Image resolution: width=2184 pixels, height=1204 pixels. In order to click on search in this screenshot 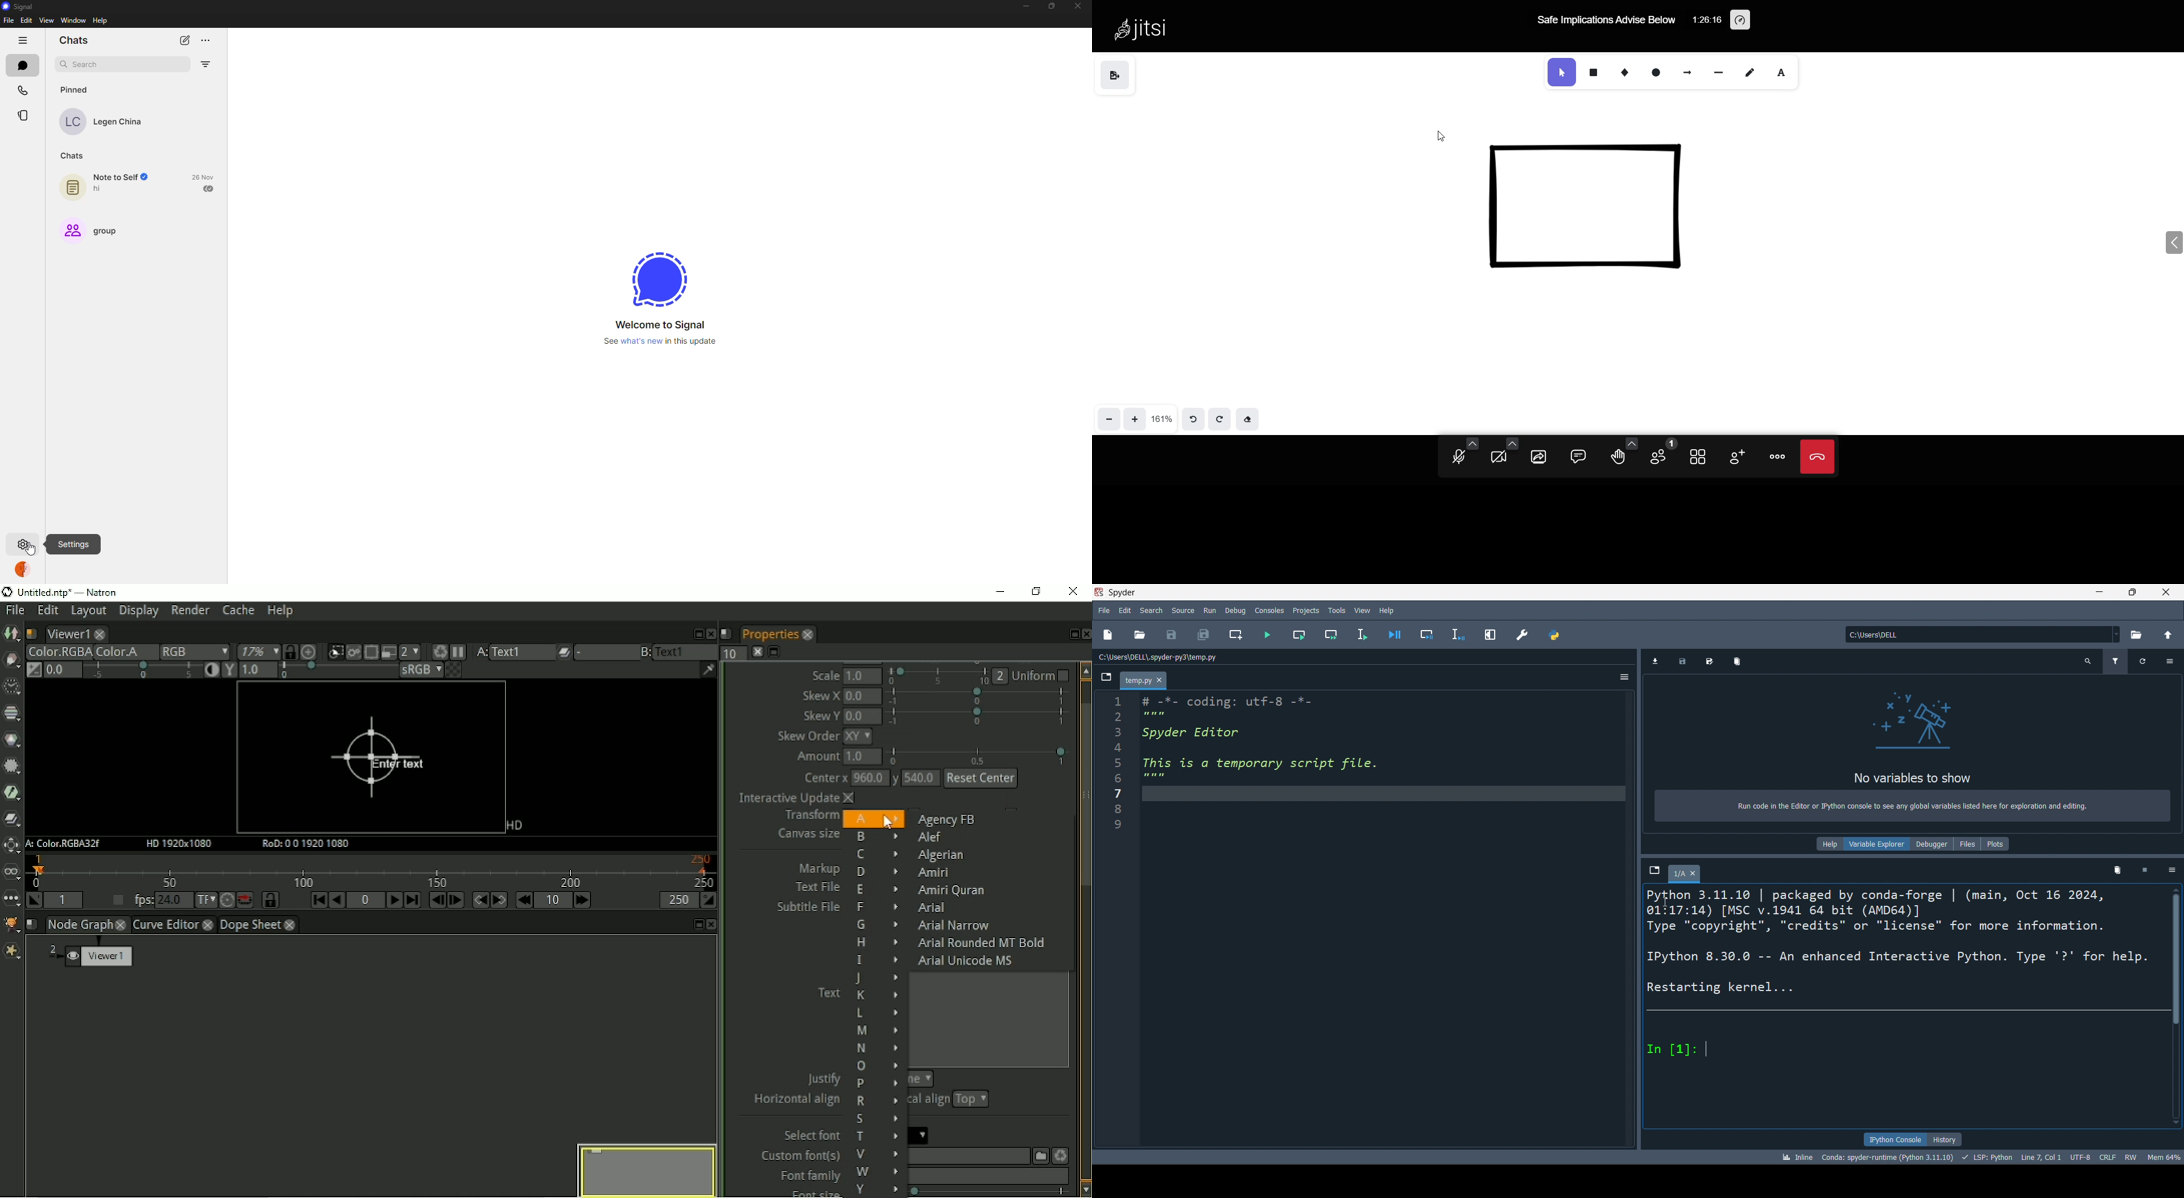, I will do `click(1151, 611)`.